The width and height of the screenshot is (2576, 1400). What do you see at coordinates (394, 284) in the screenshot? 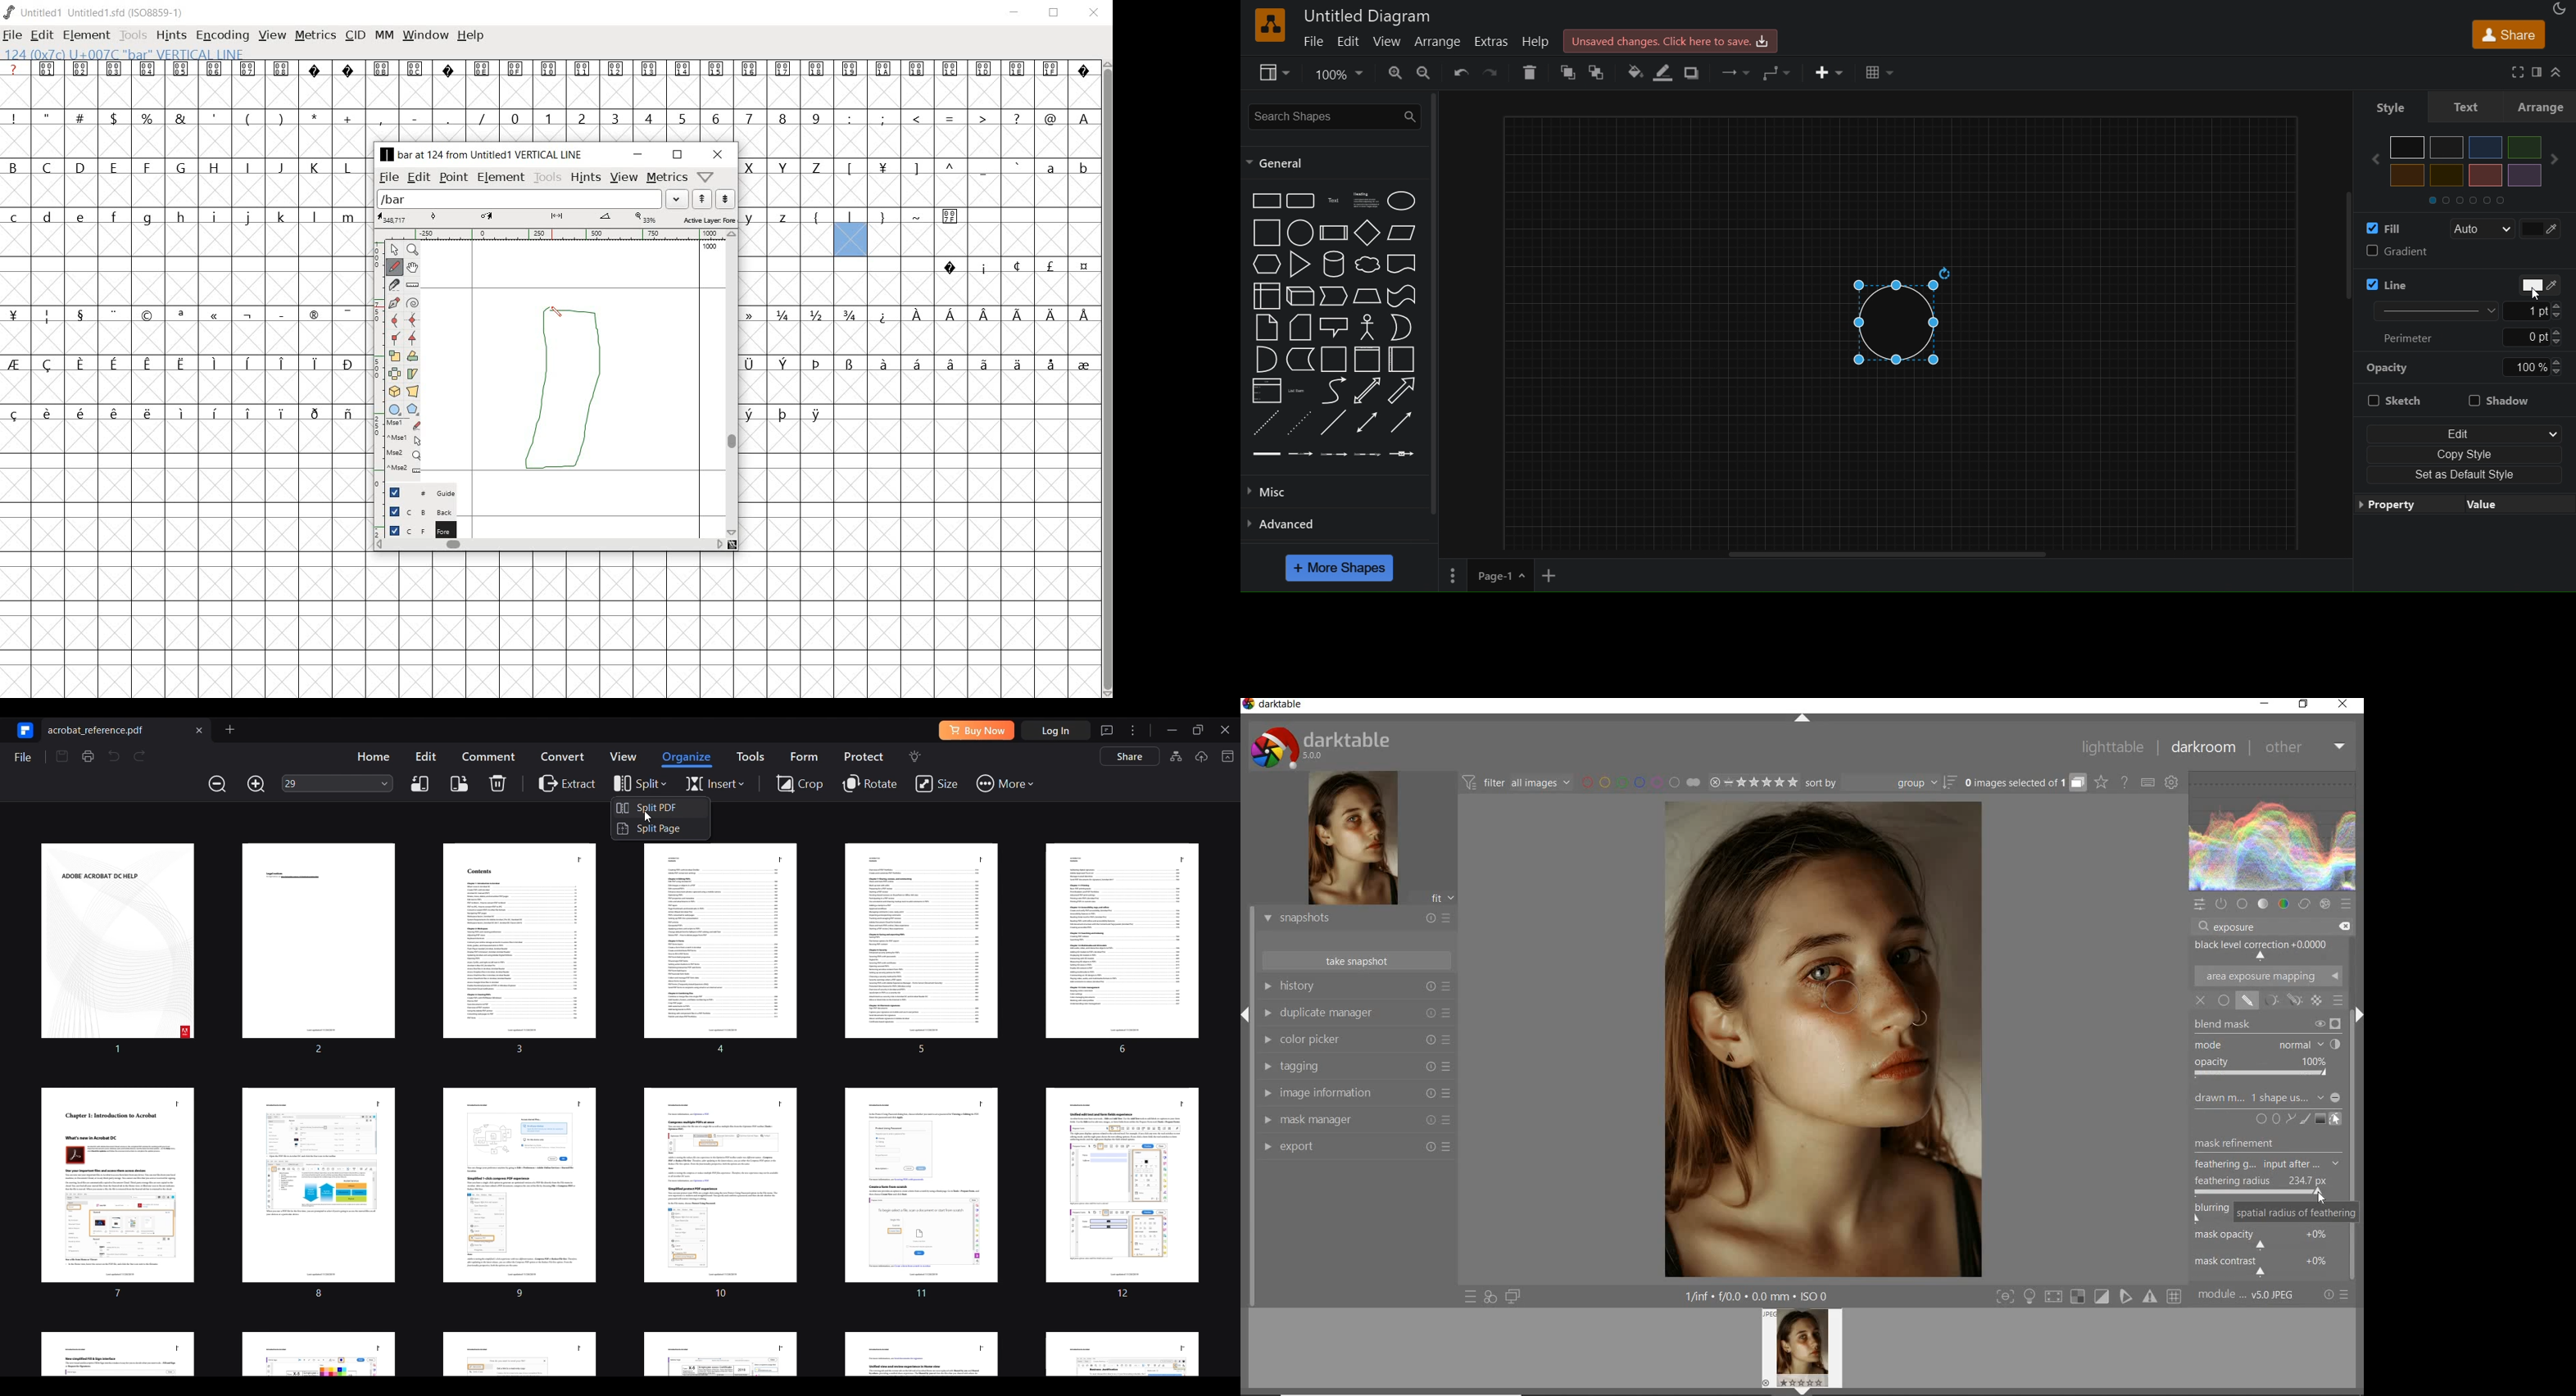
I see `cut splines in two` at bounding box center [394, 284].